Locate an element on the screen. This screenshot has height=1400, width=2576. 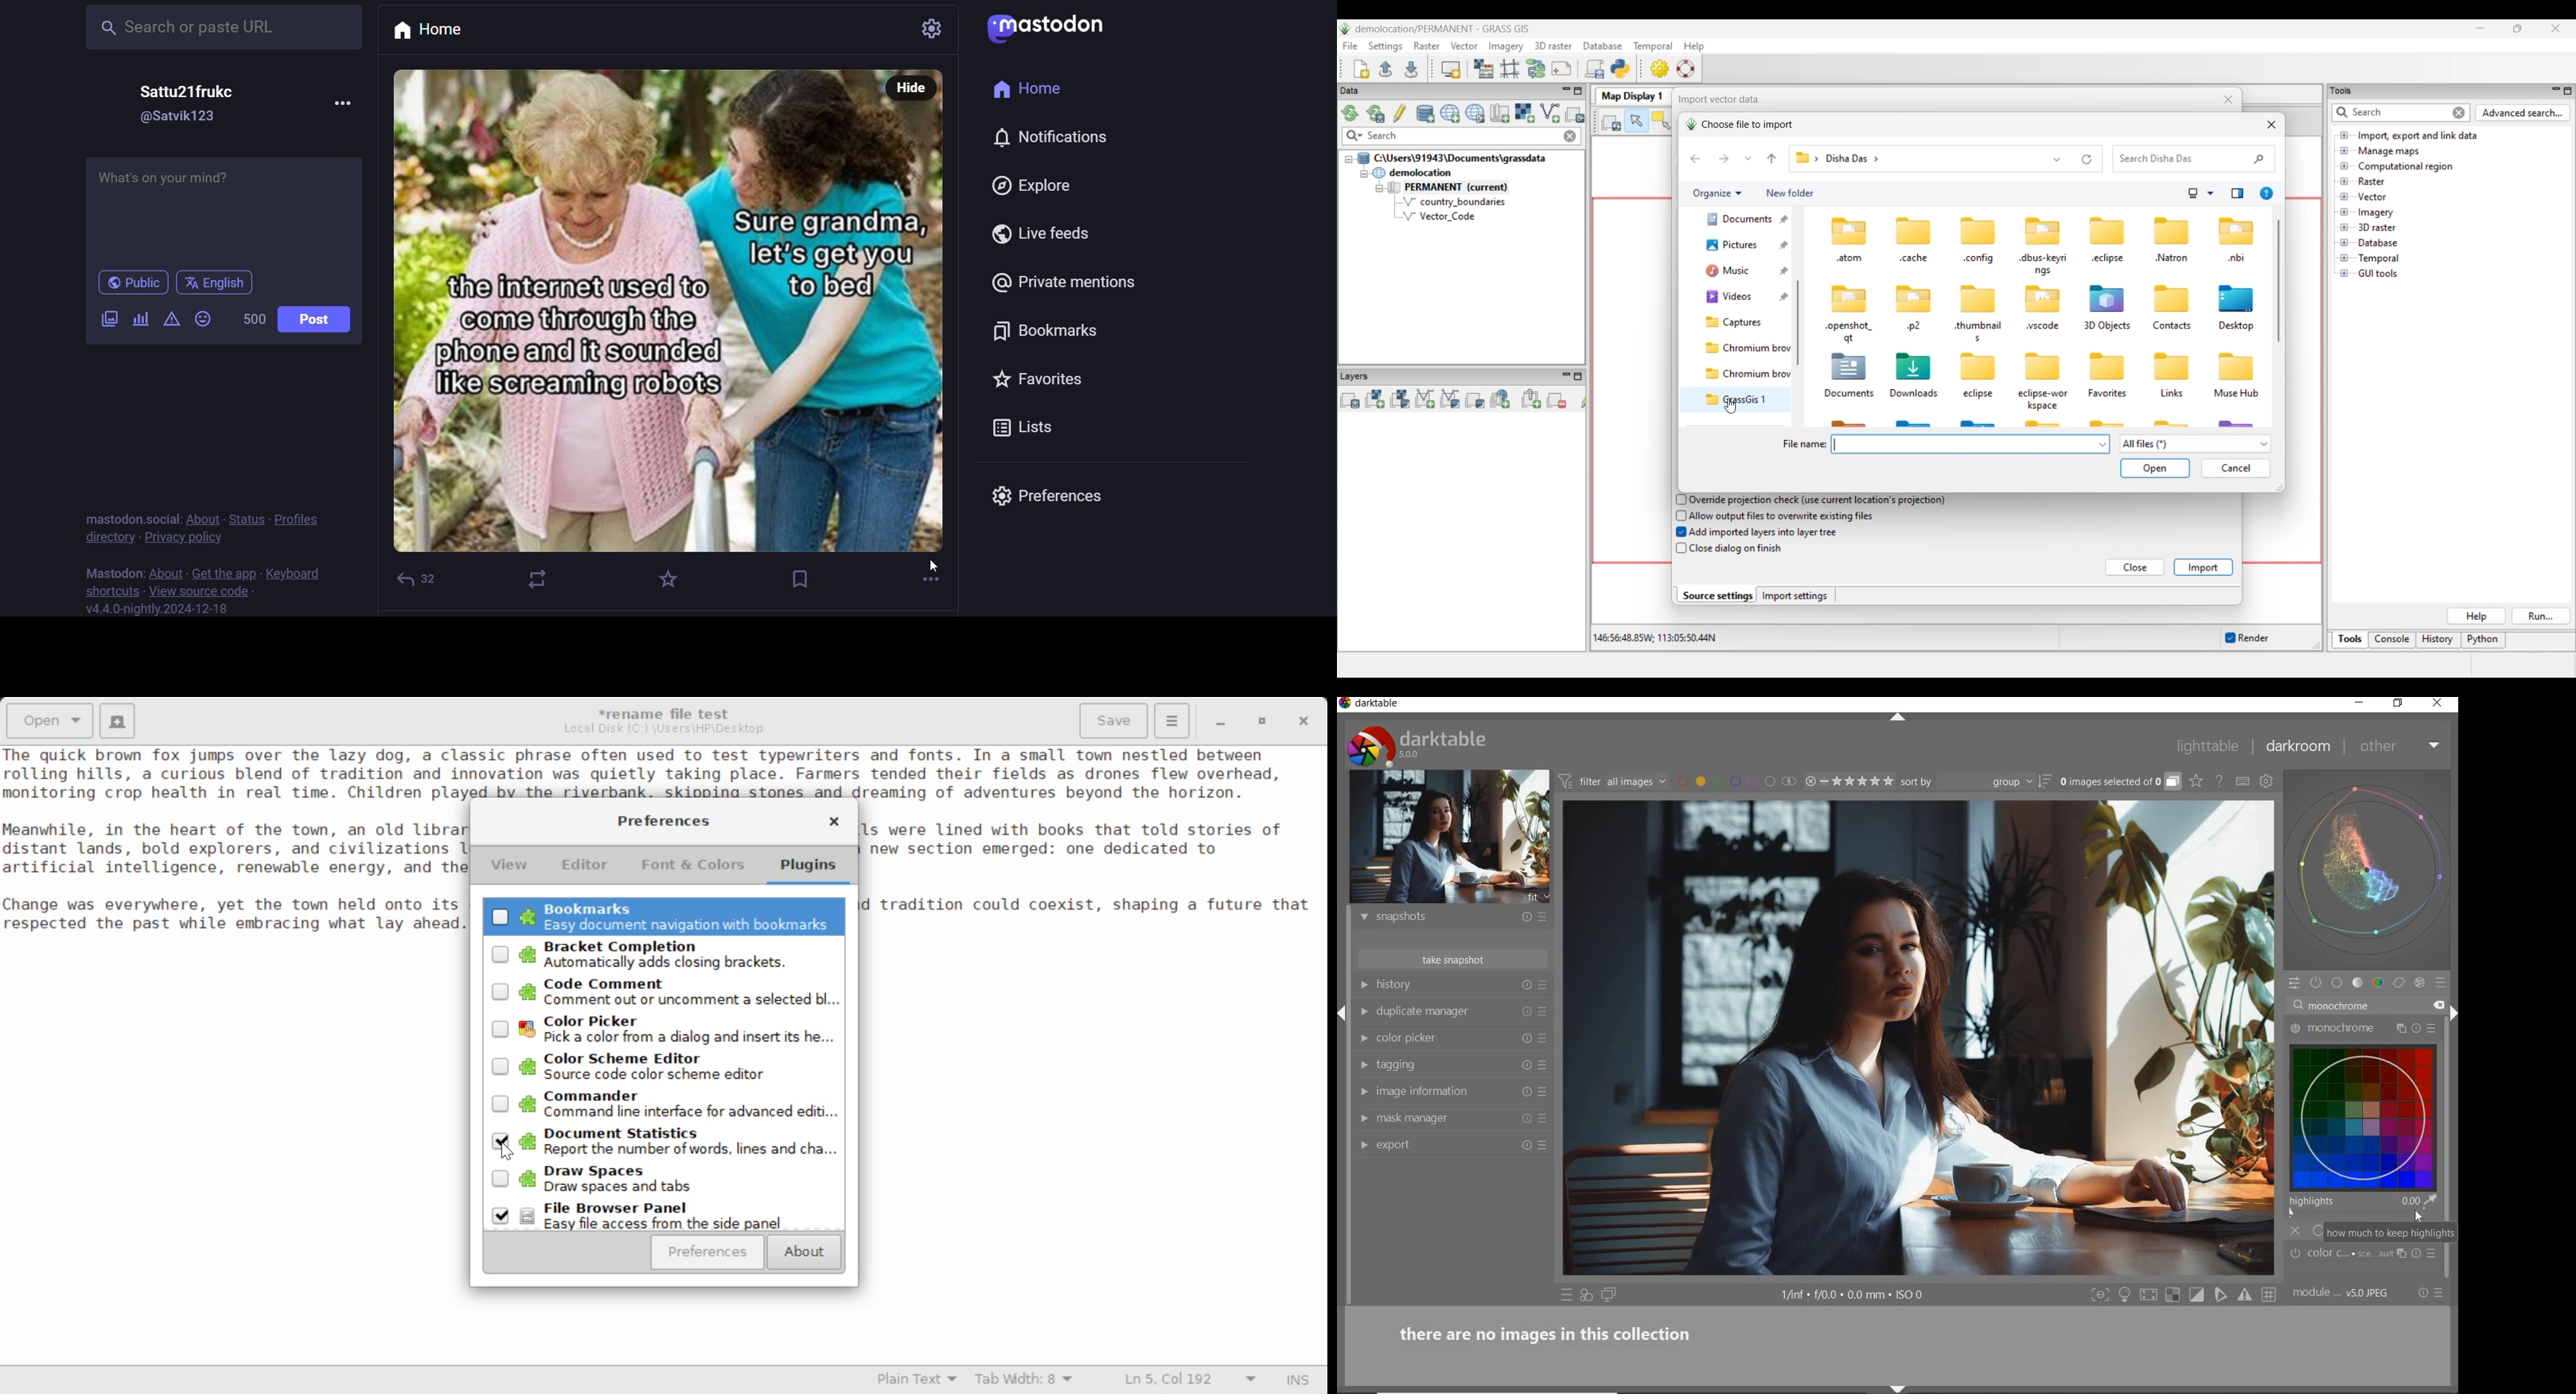
preset and preferences is located at coordinates (1545, 1145).